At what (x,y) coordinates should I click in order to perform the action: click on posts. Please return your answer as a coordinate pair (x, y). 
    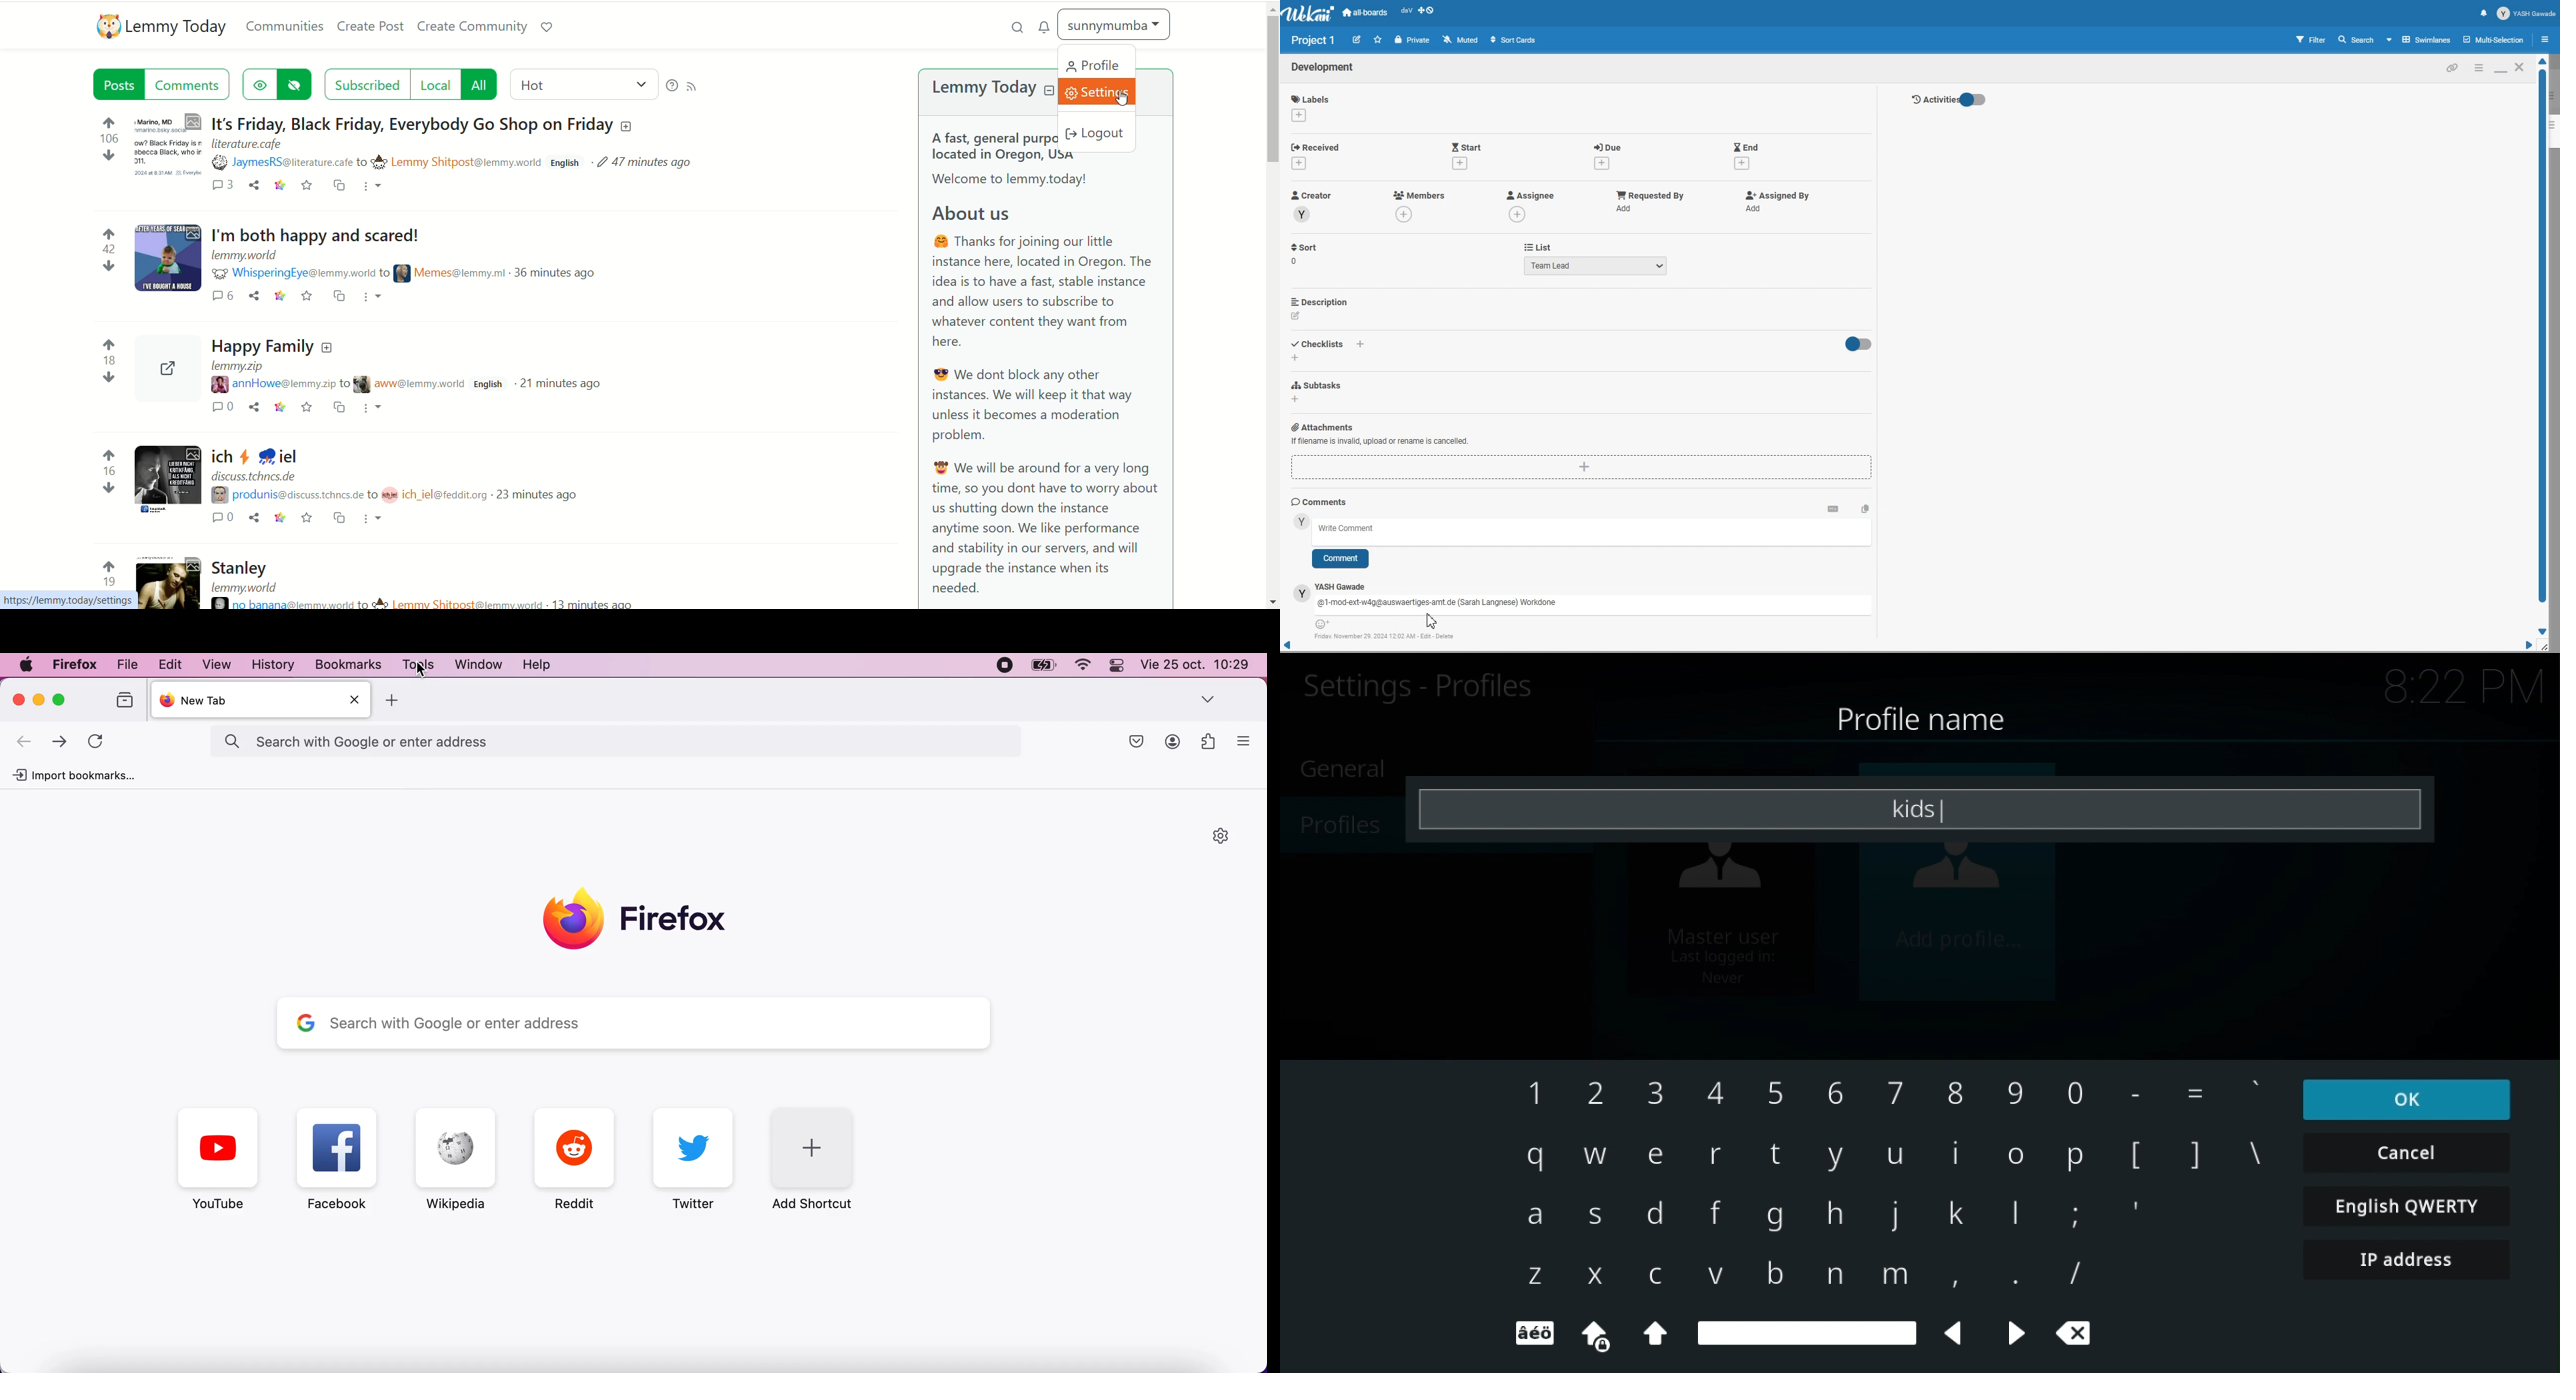
    Looking at the image, I should click on (117, 83).